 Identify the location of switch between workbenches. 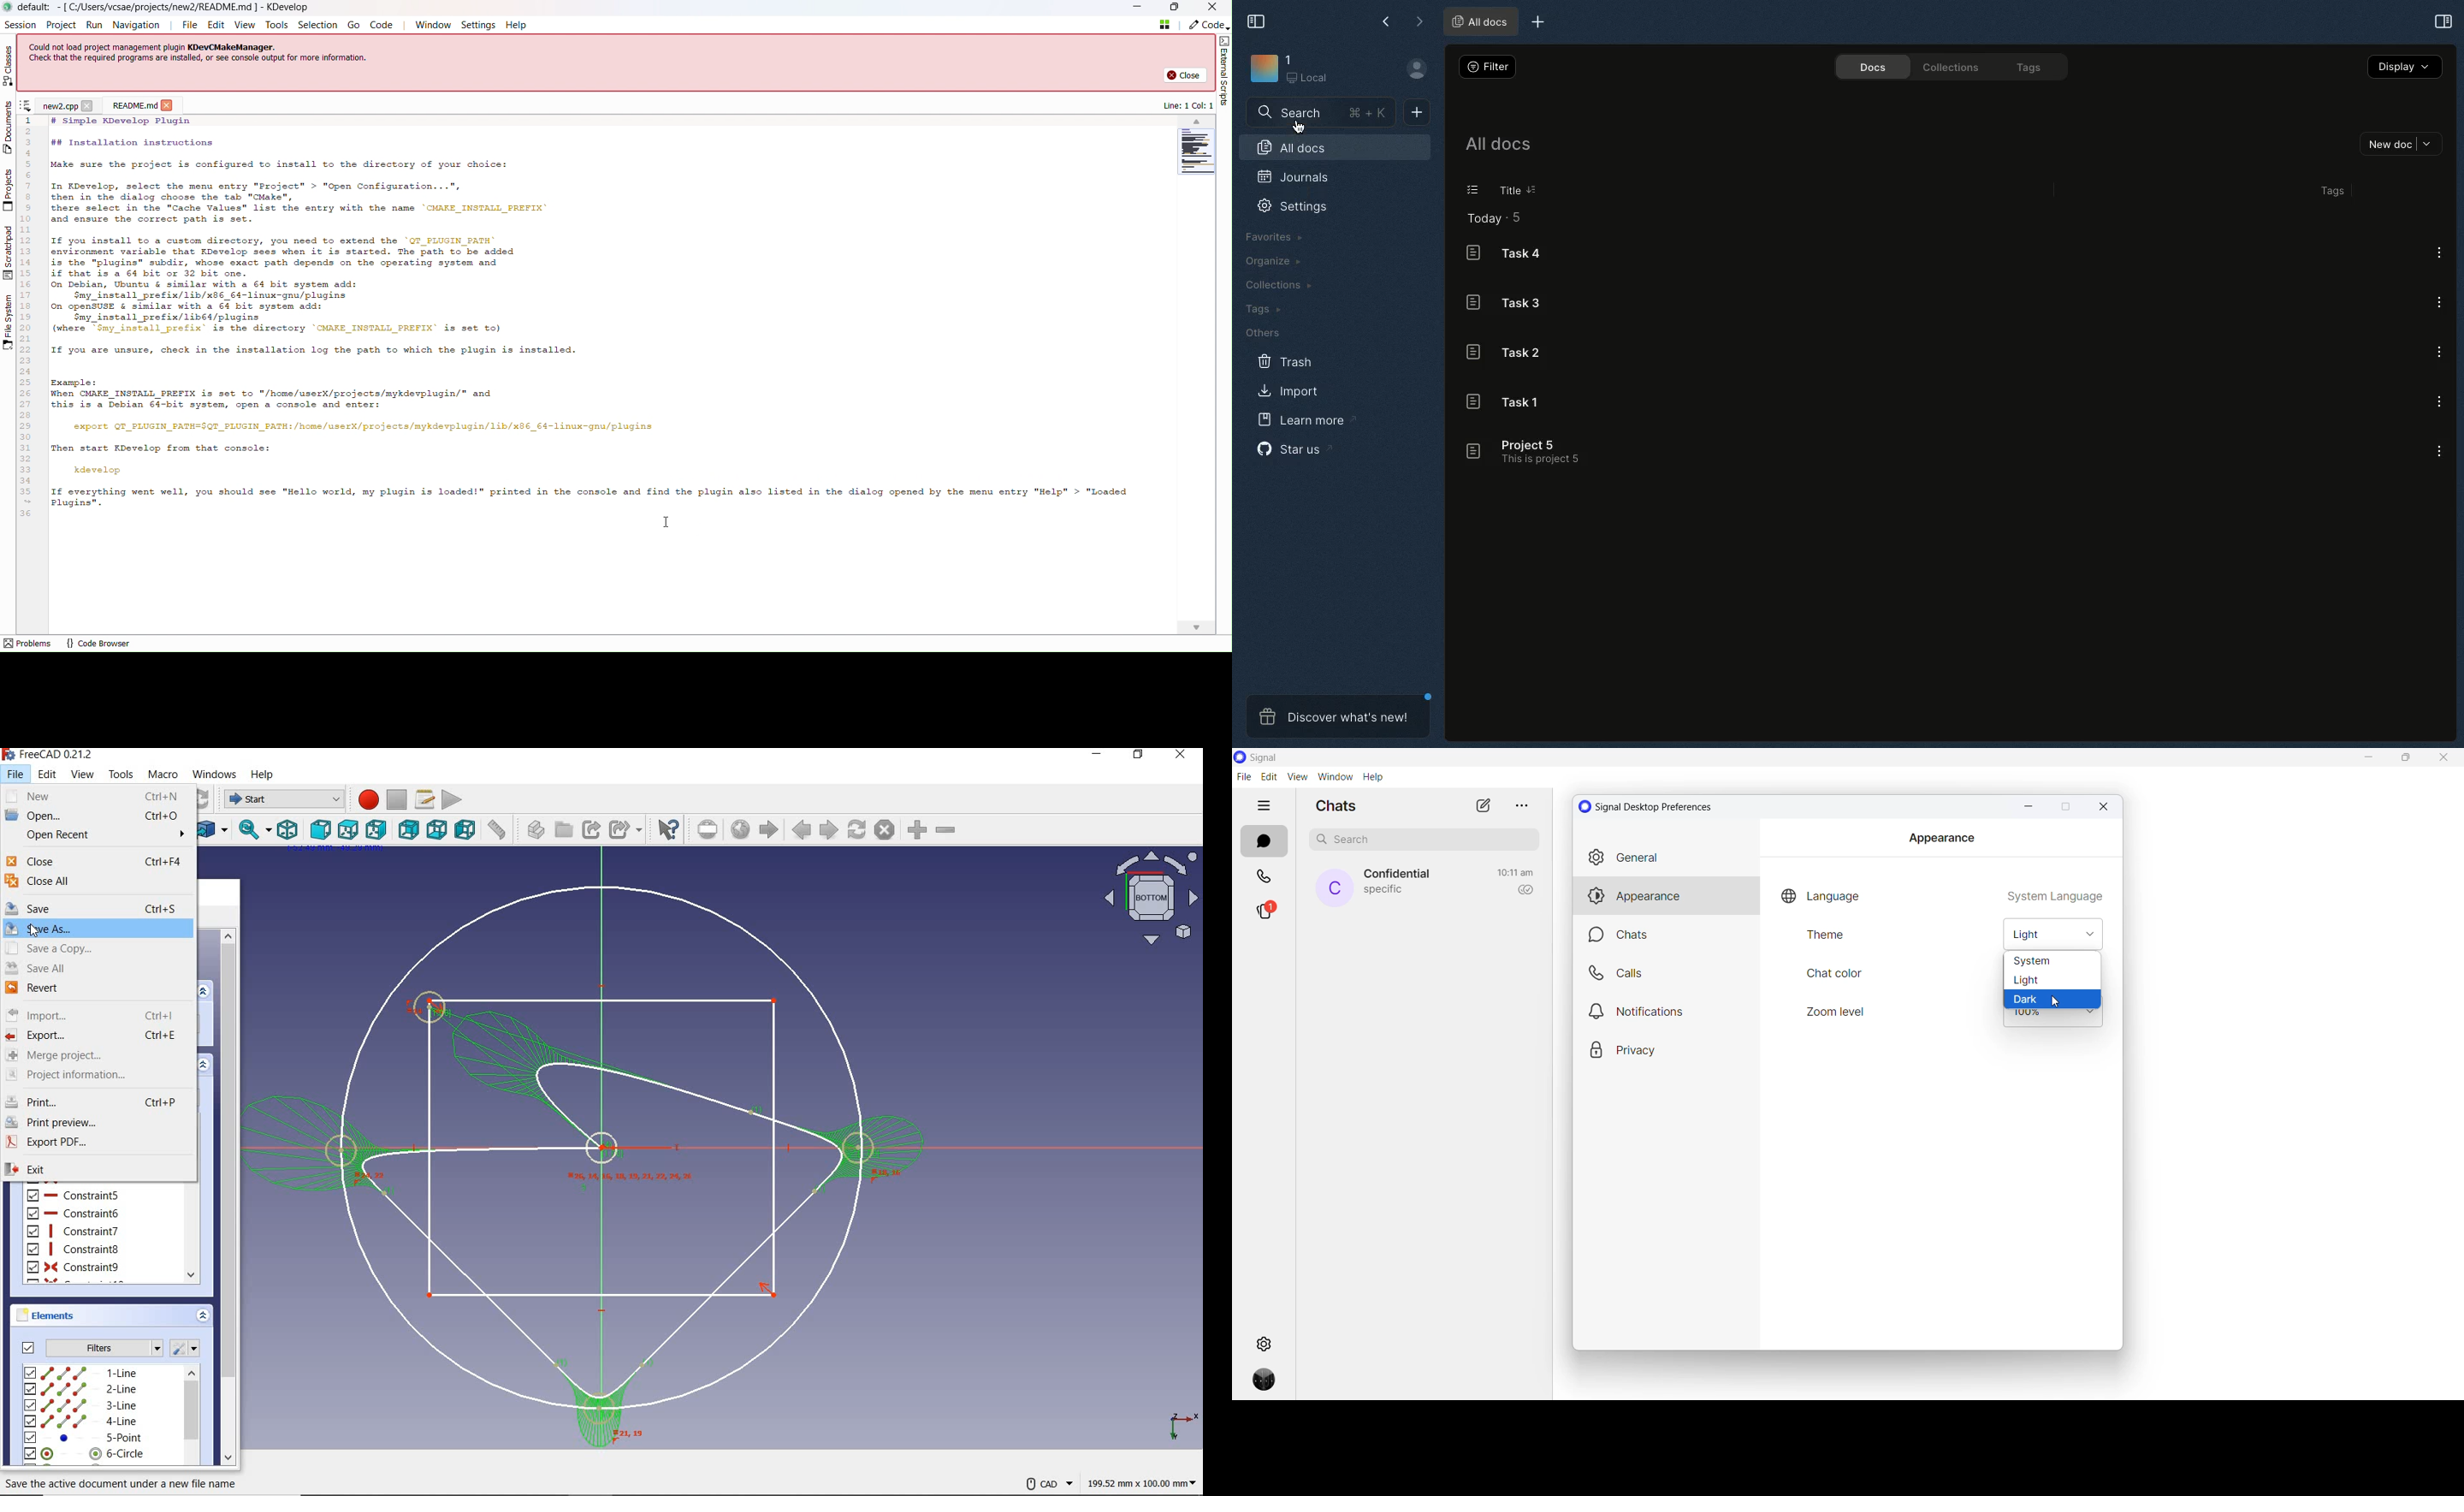
(280, 798).